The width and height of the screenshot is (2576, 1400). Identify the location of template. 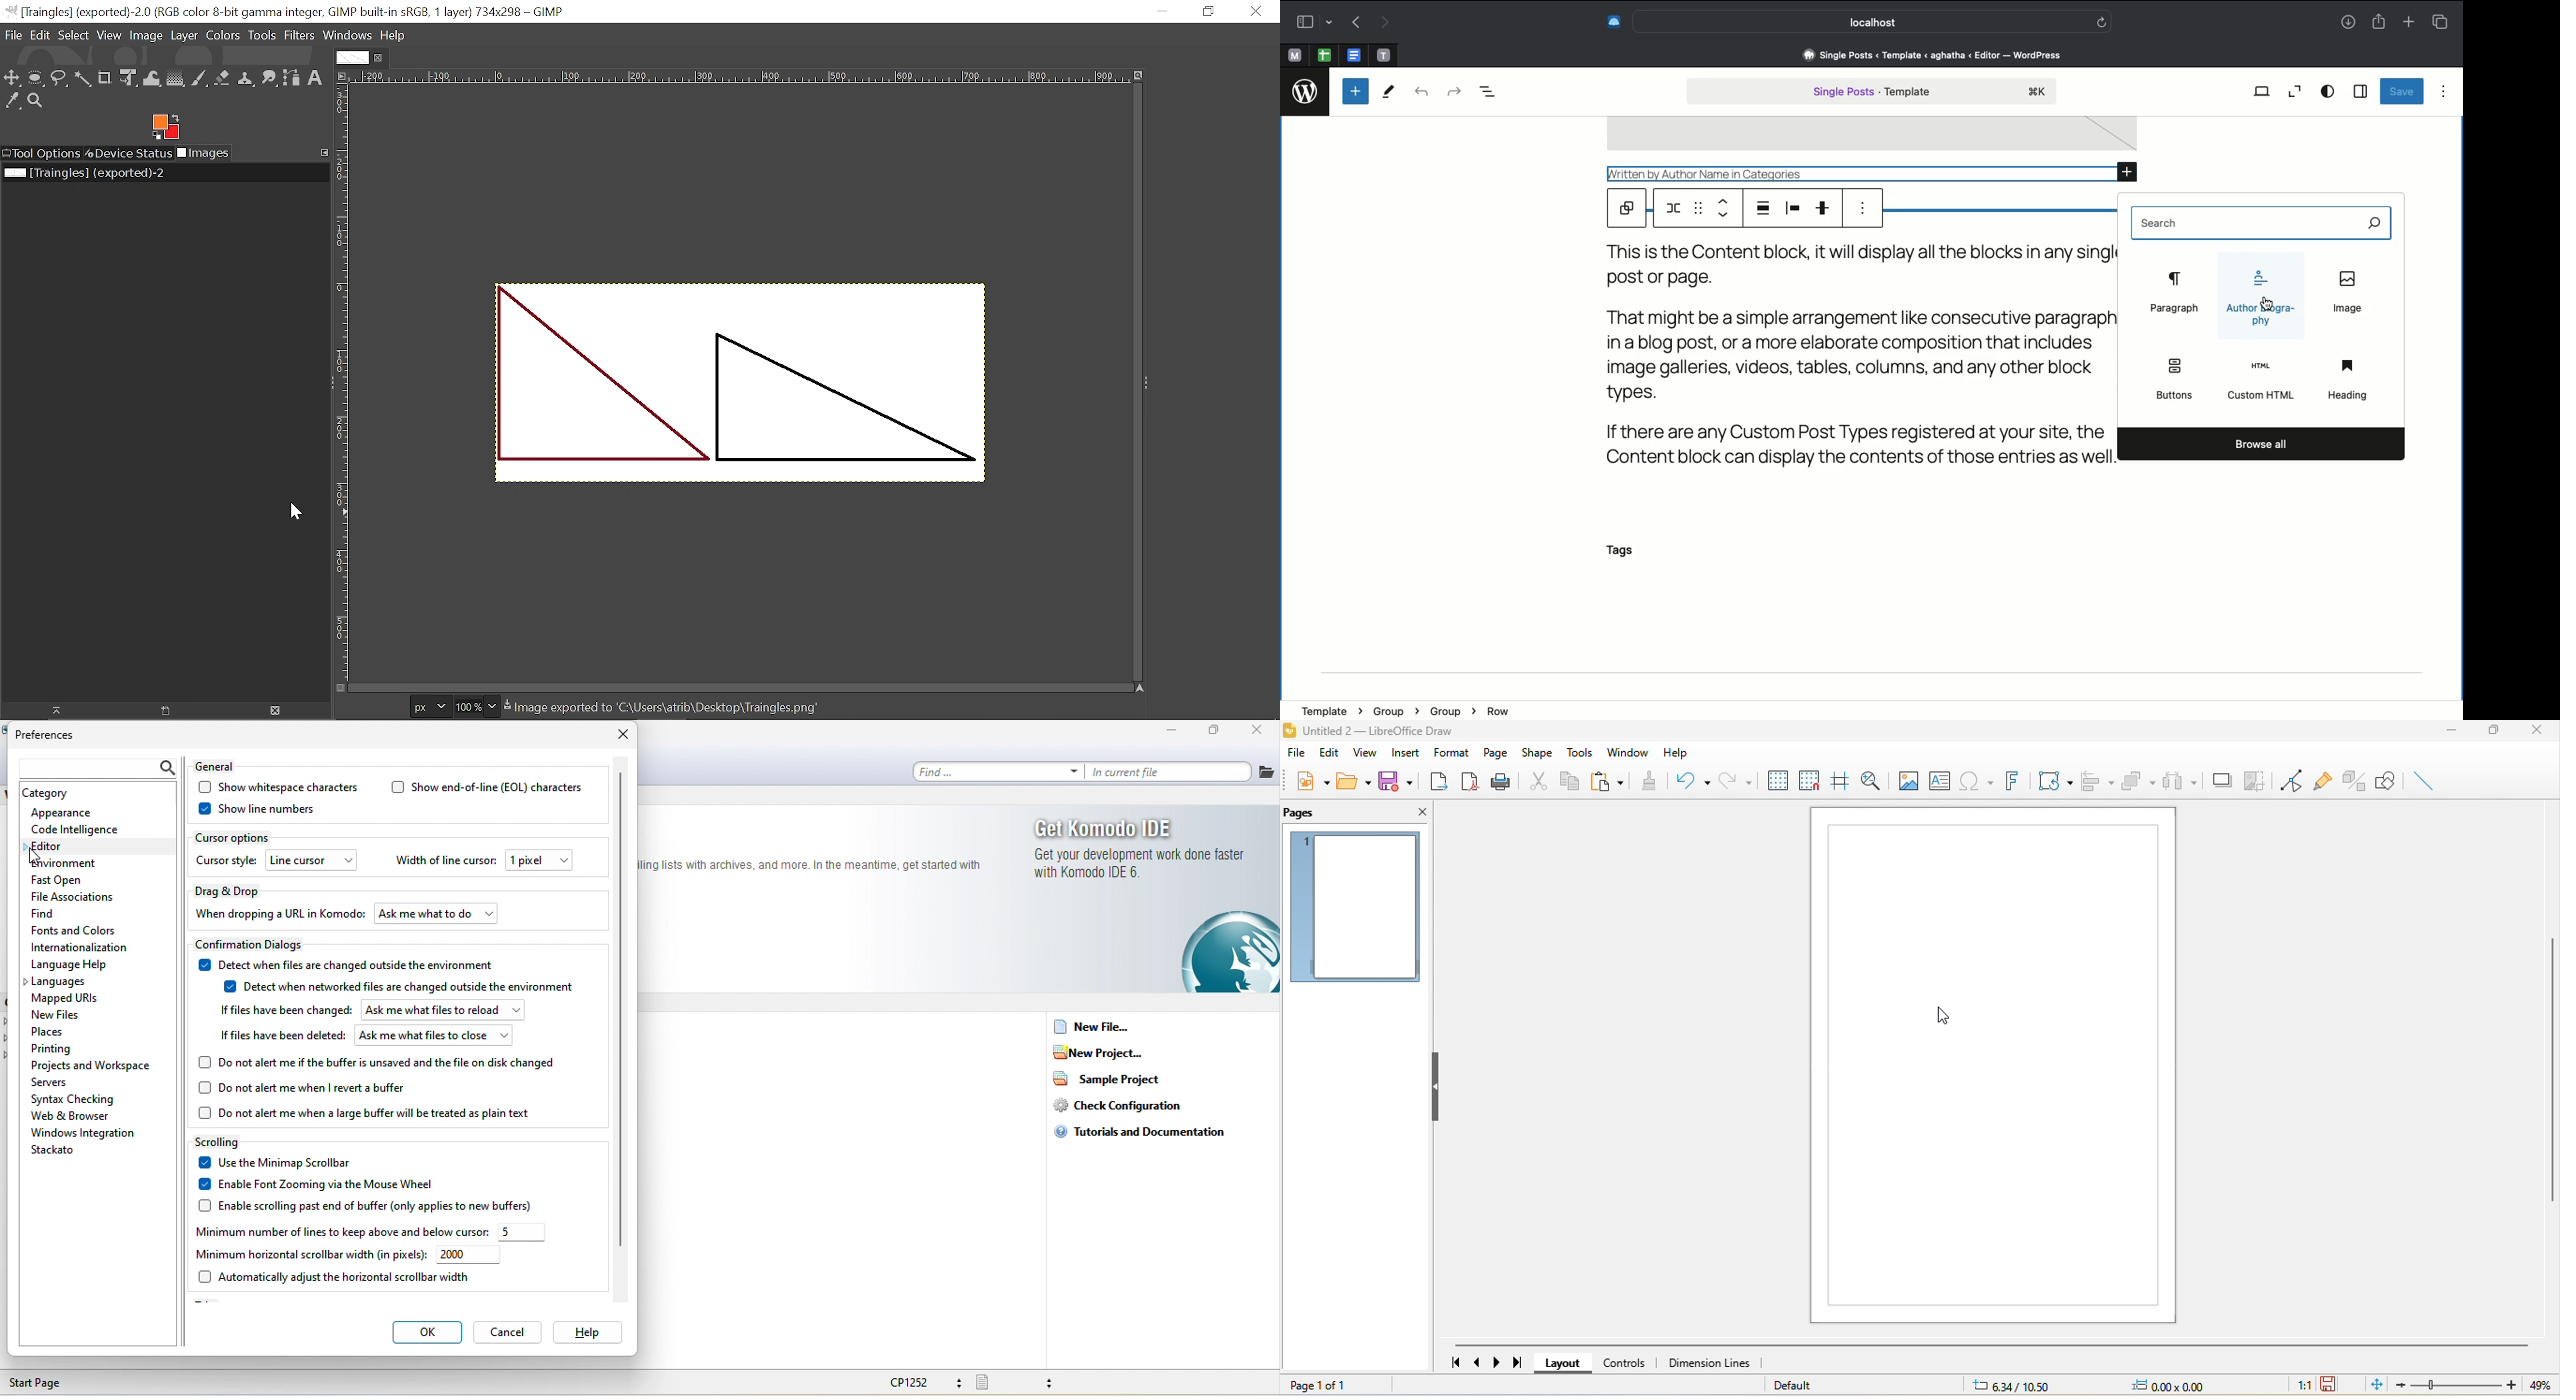
(1330, 706).